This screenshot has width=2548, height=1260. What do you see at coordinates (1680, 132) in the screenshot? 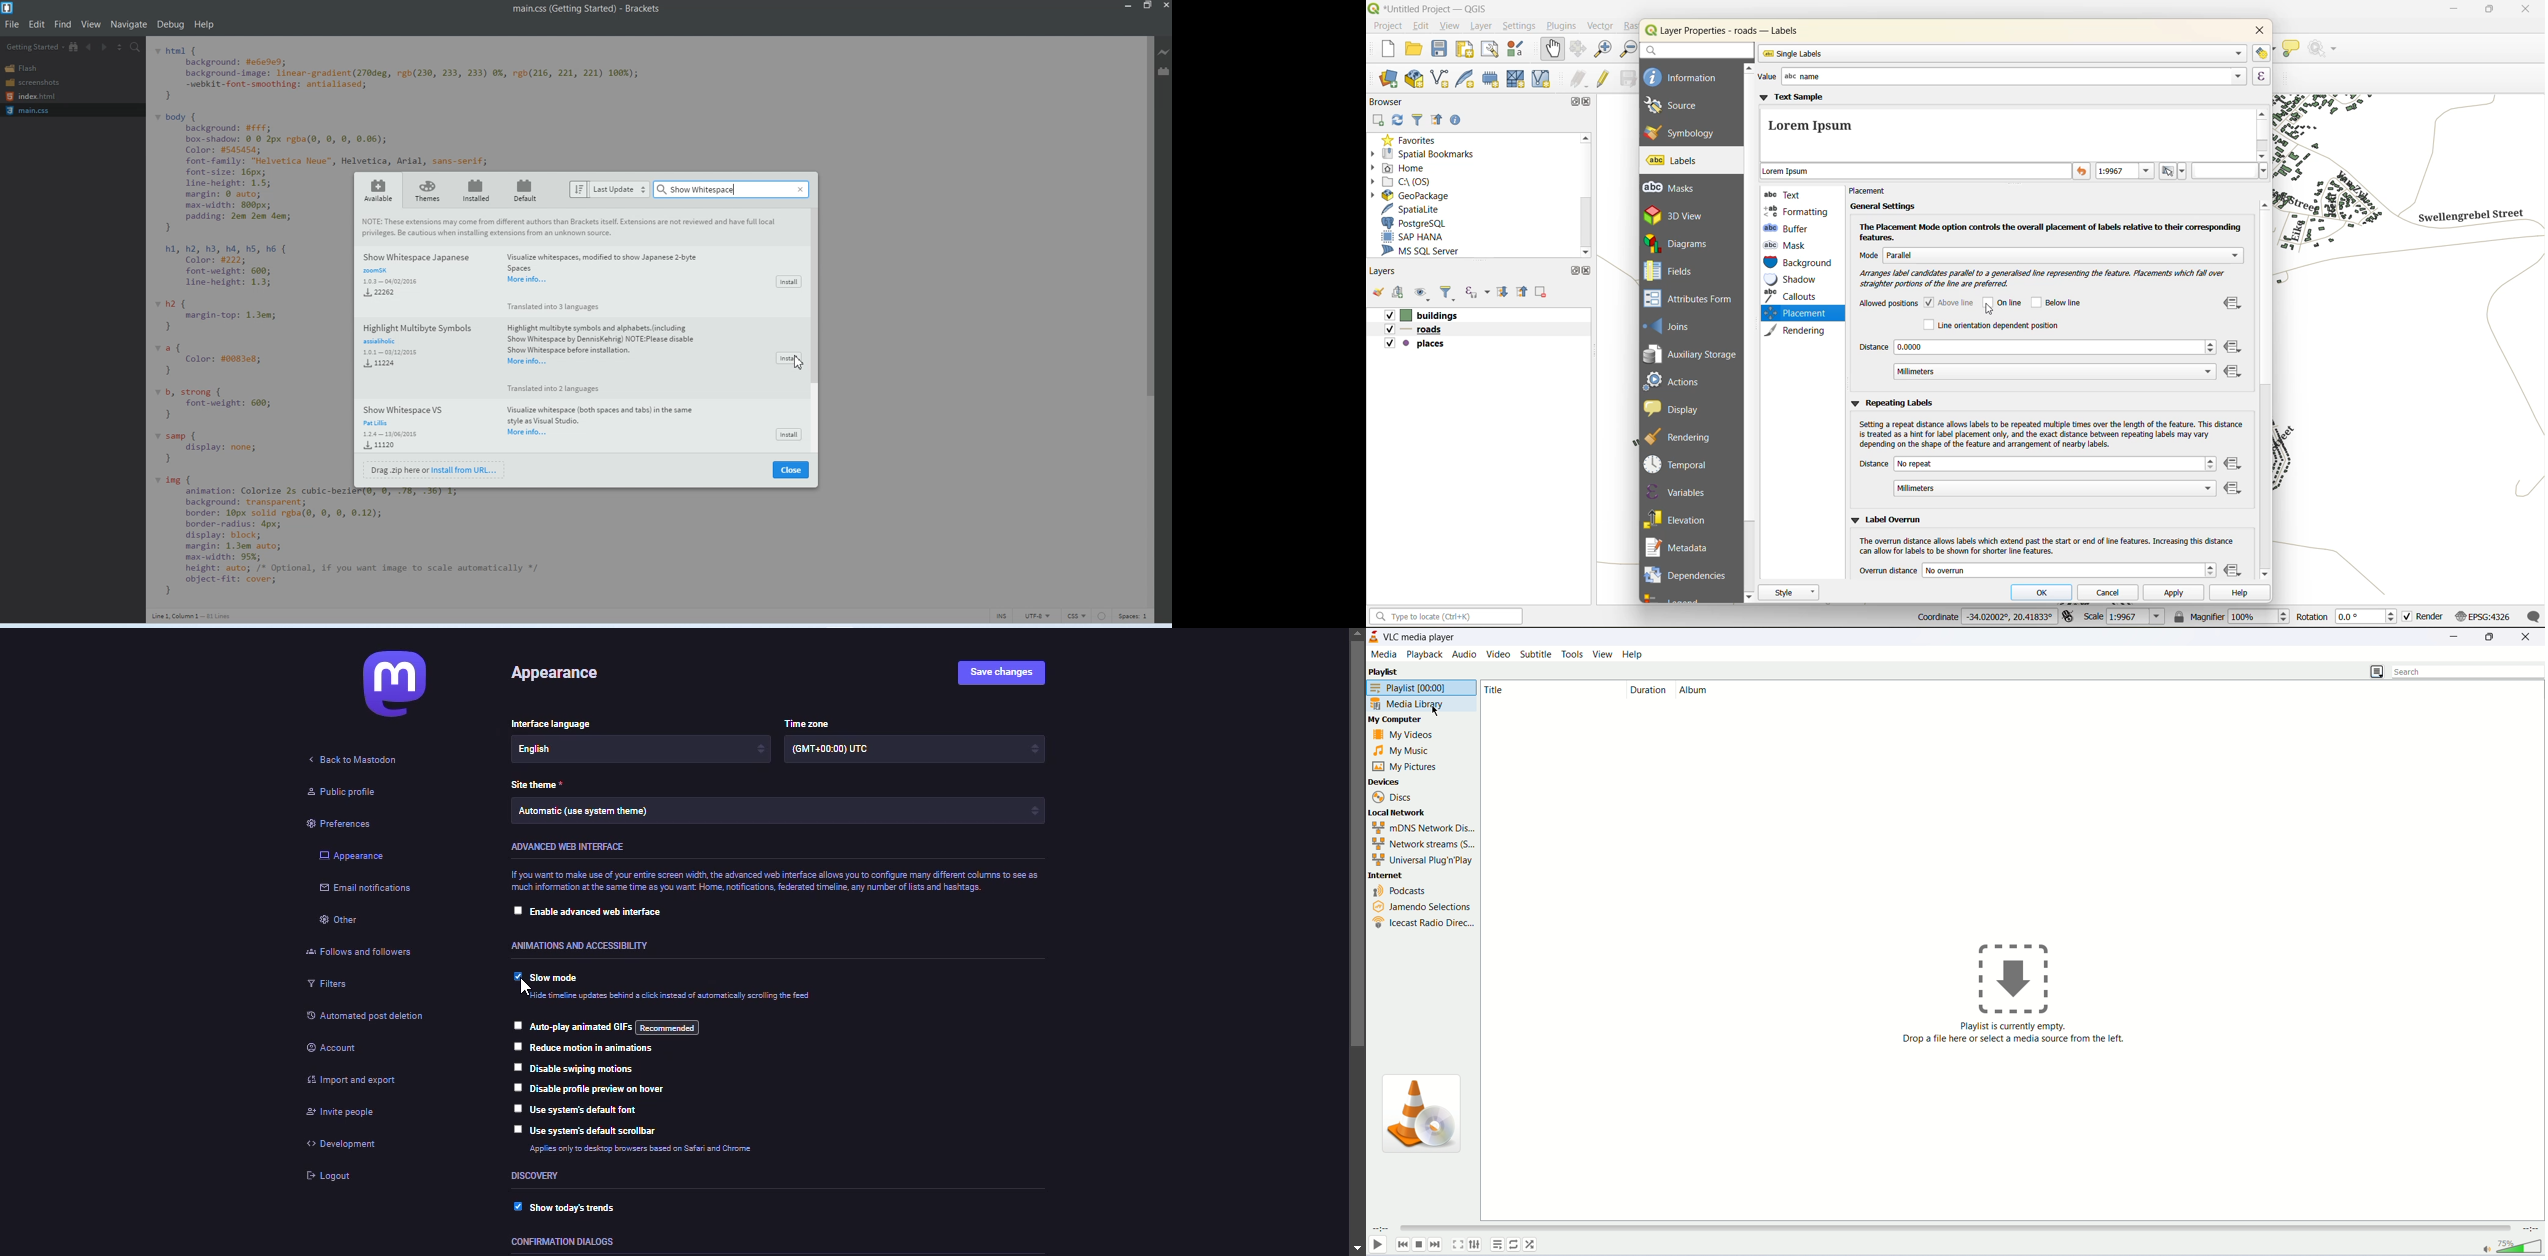
I see `symbology` at bounding box center [1680, 132].